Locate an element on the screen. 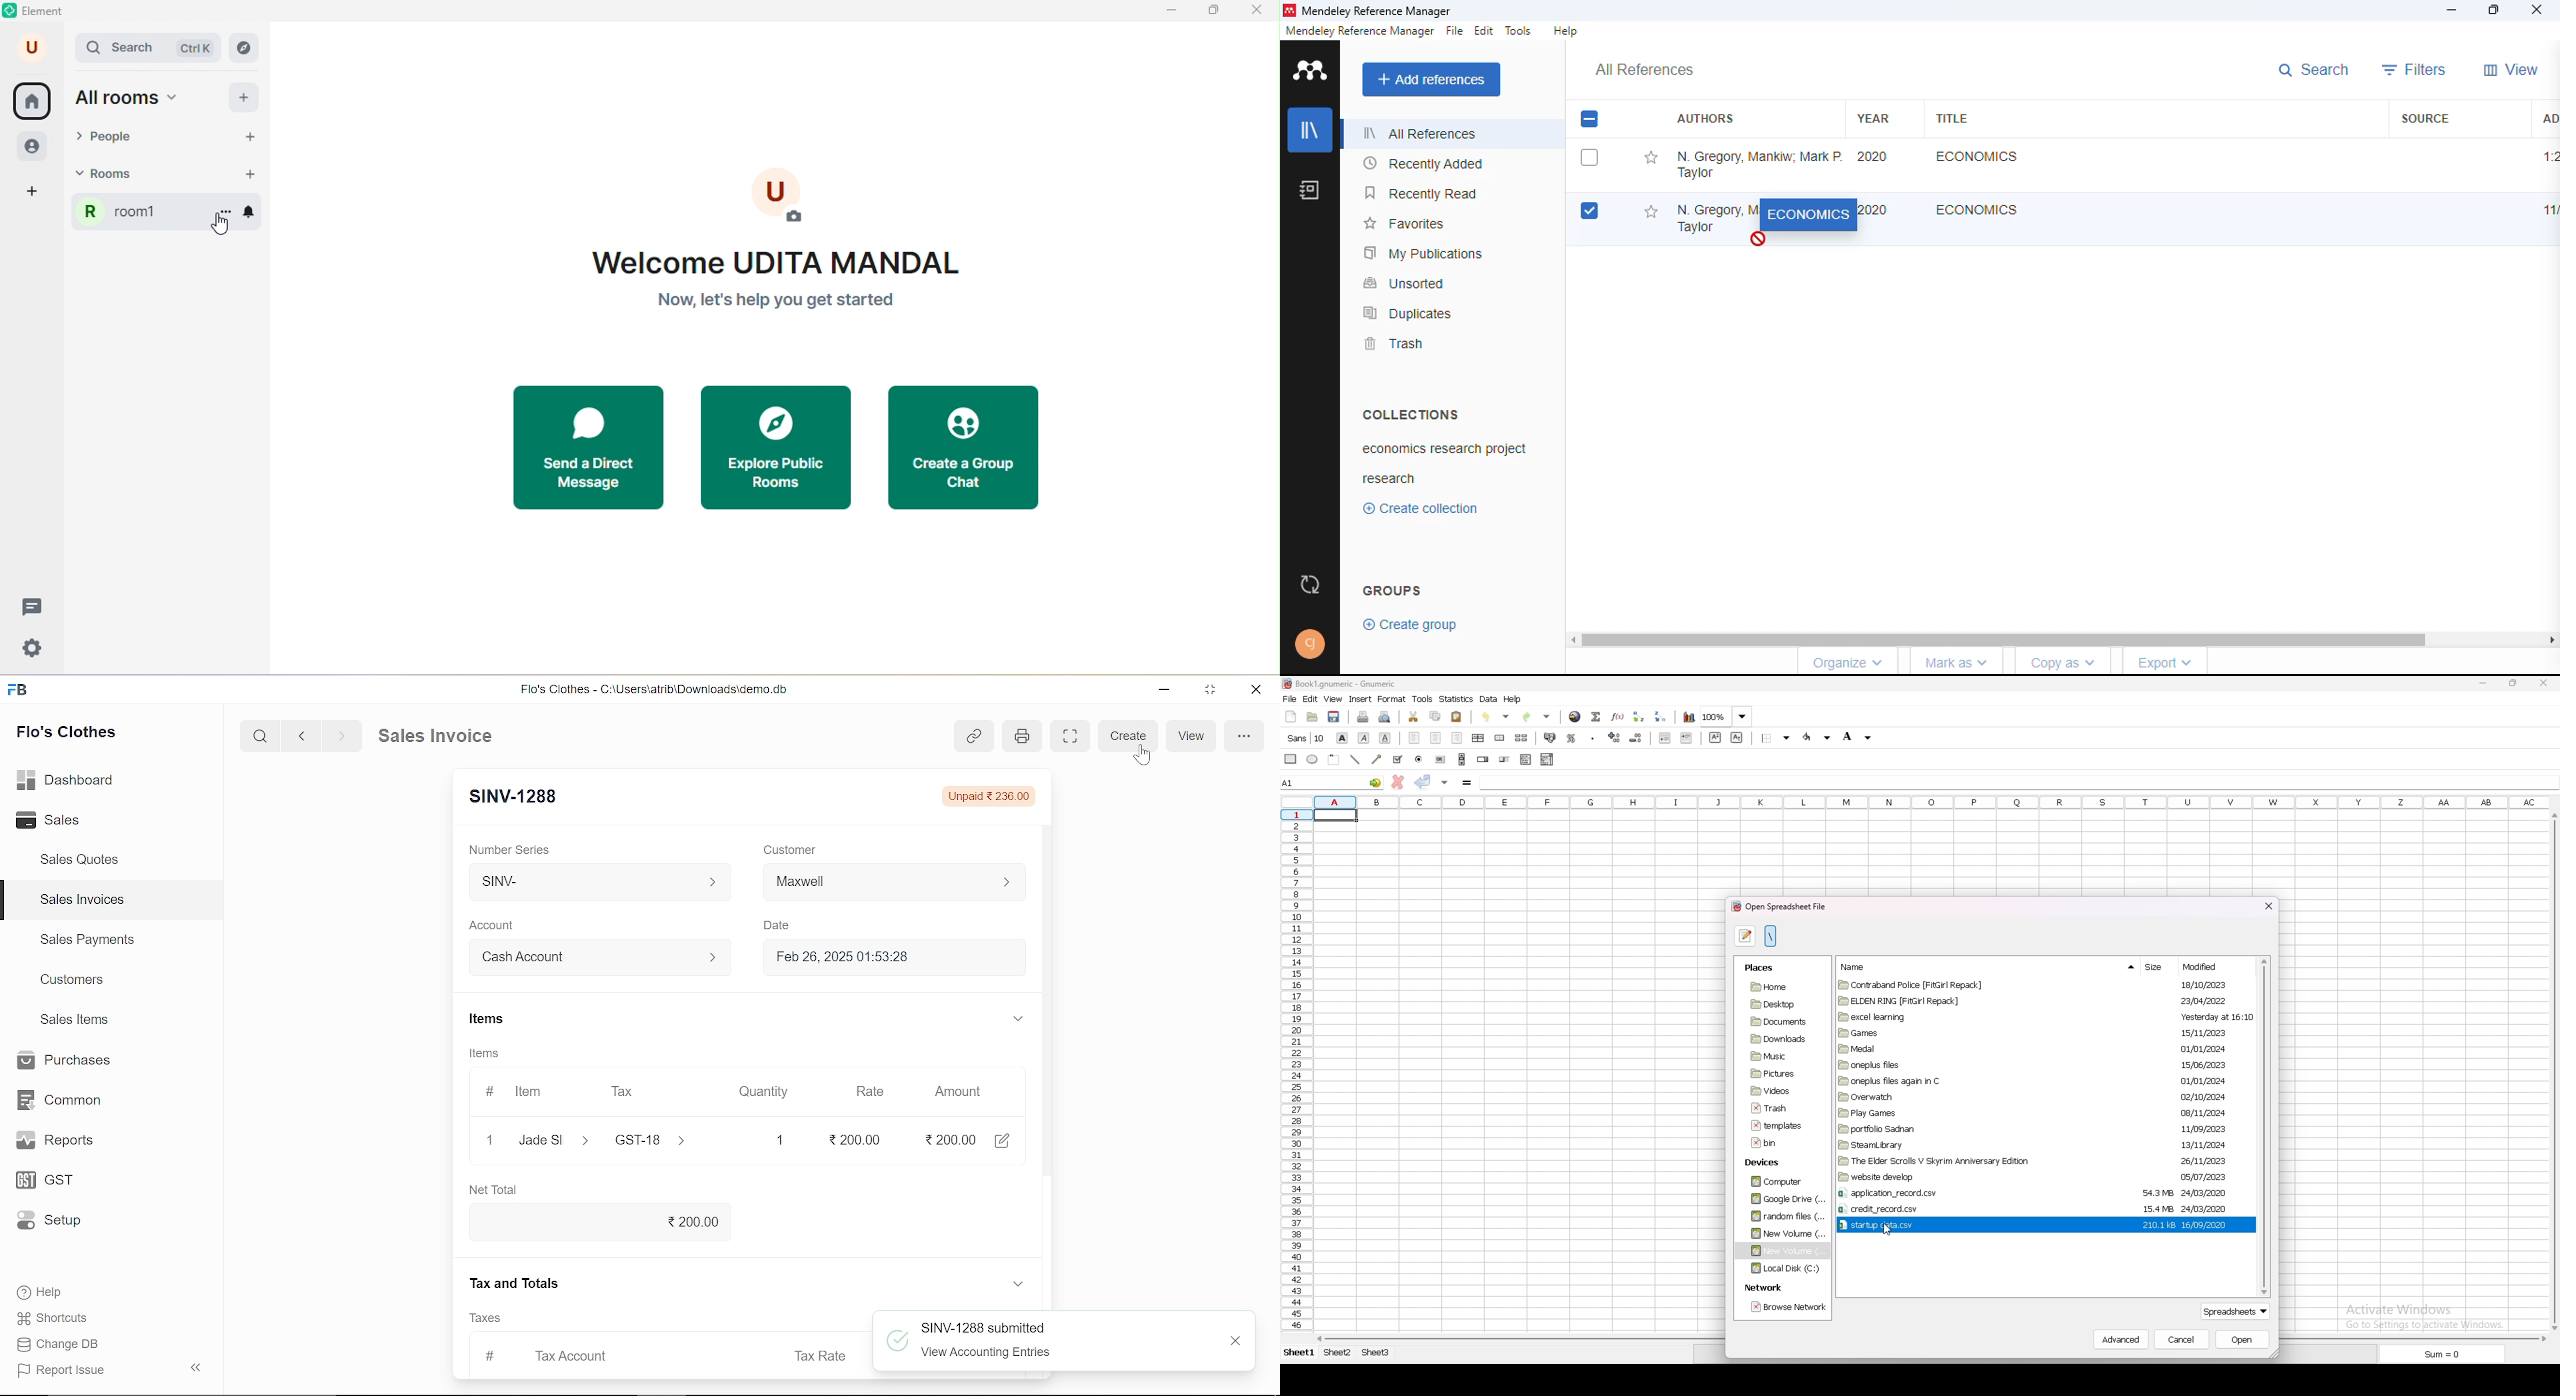 The height and width of the screenshot is (1400, 2576). file is located at coordinates (1777, 1124).